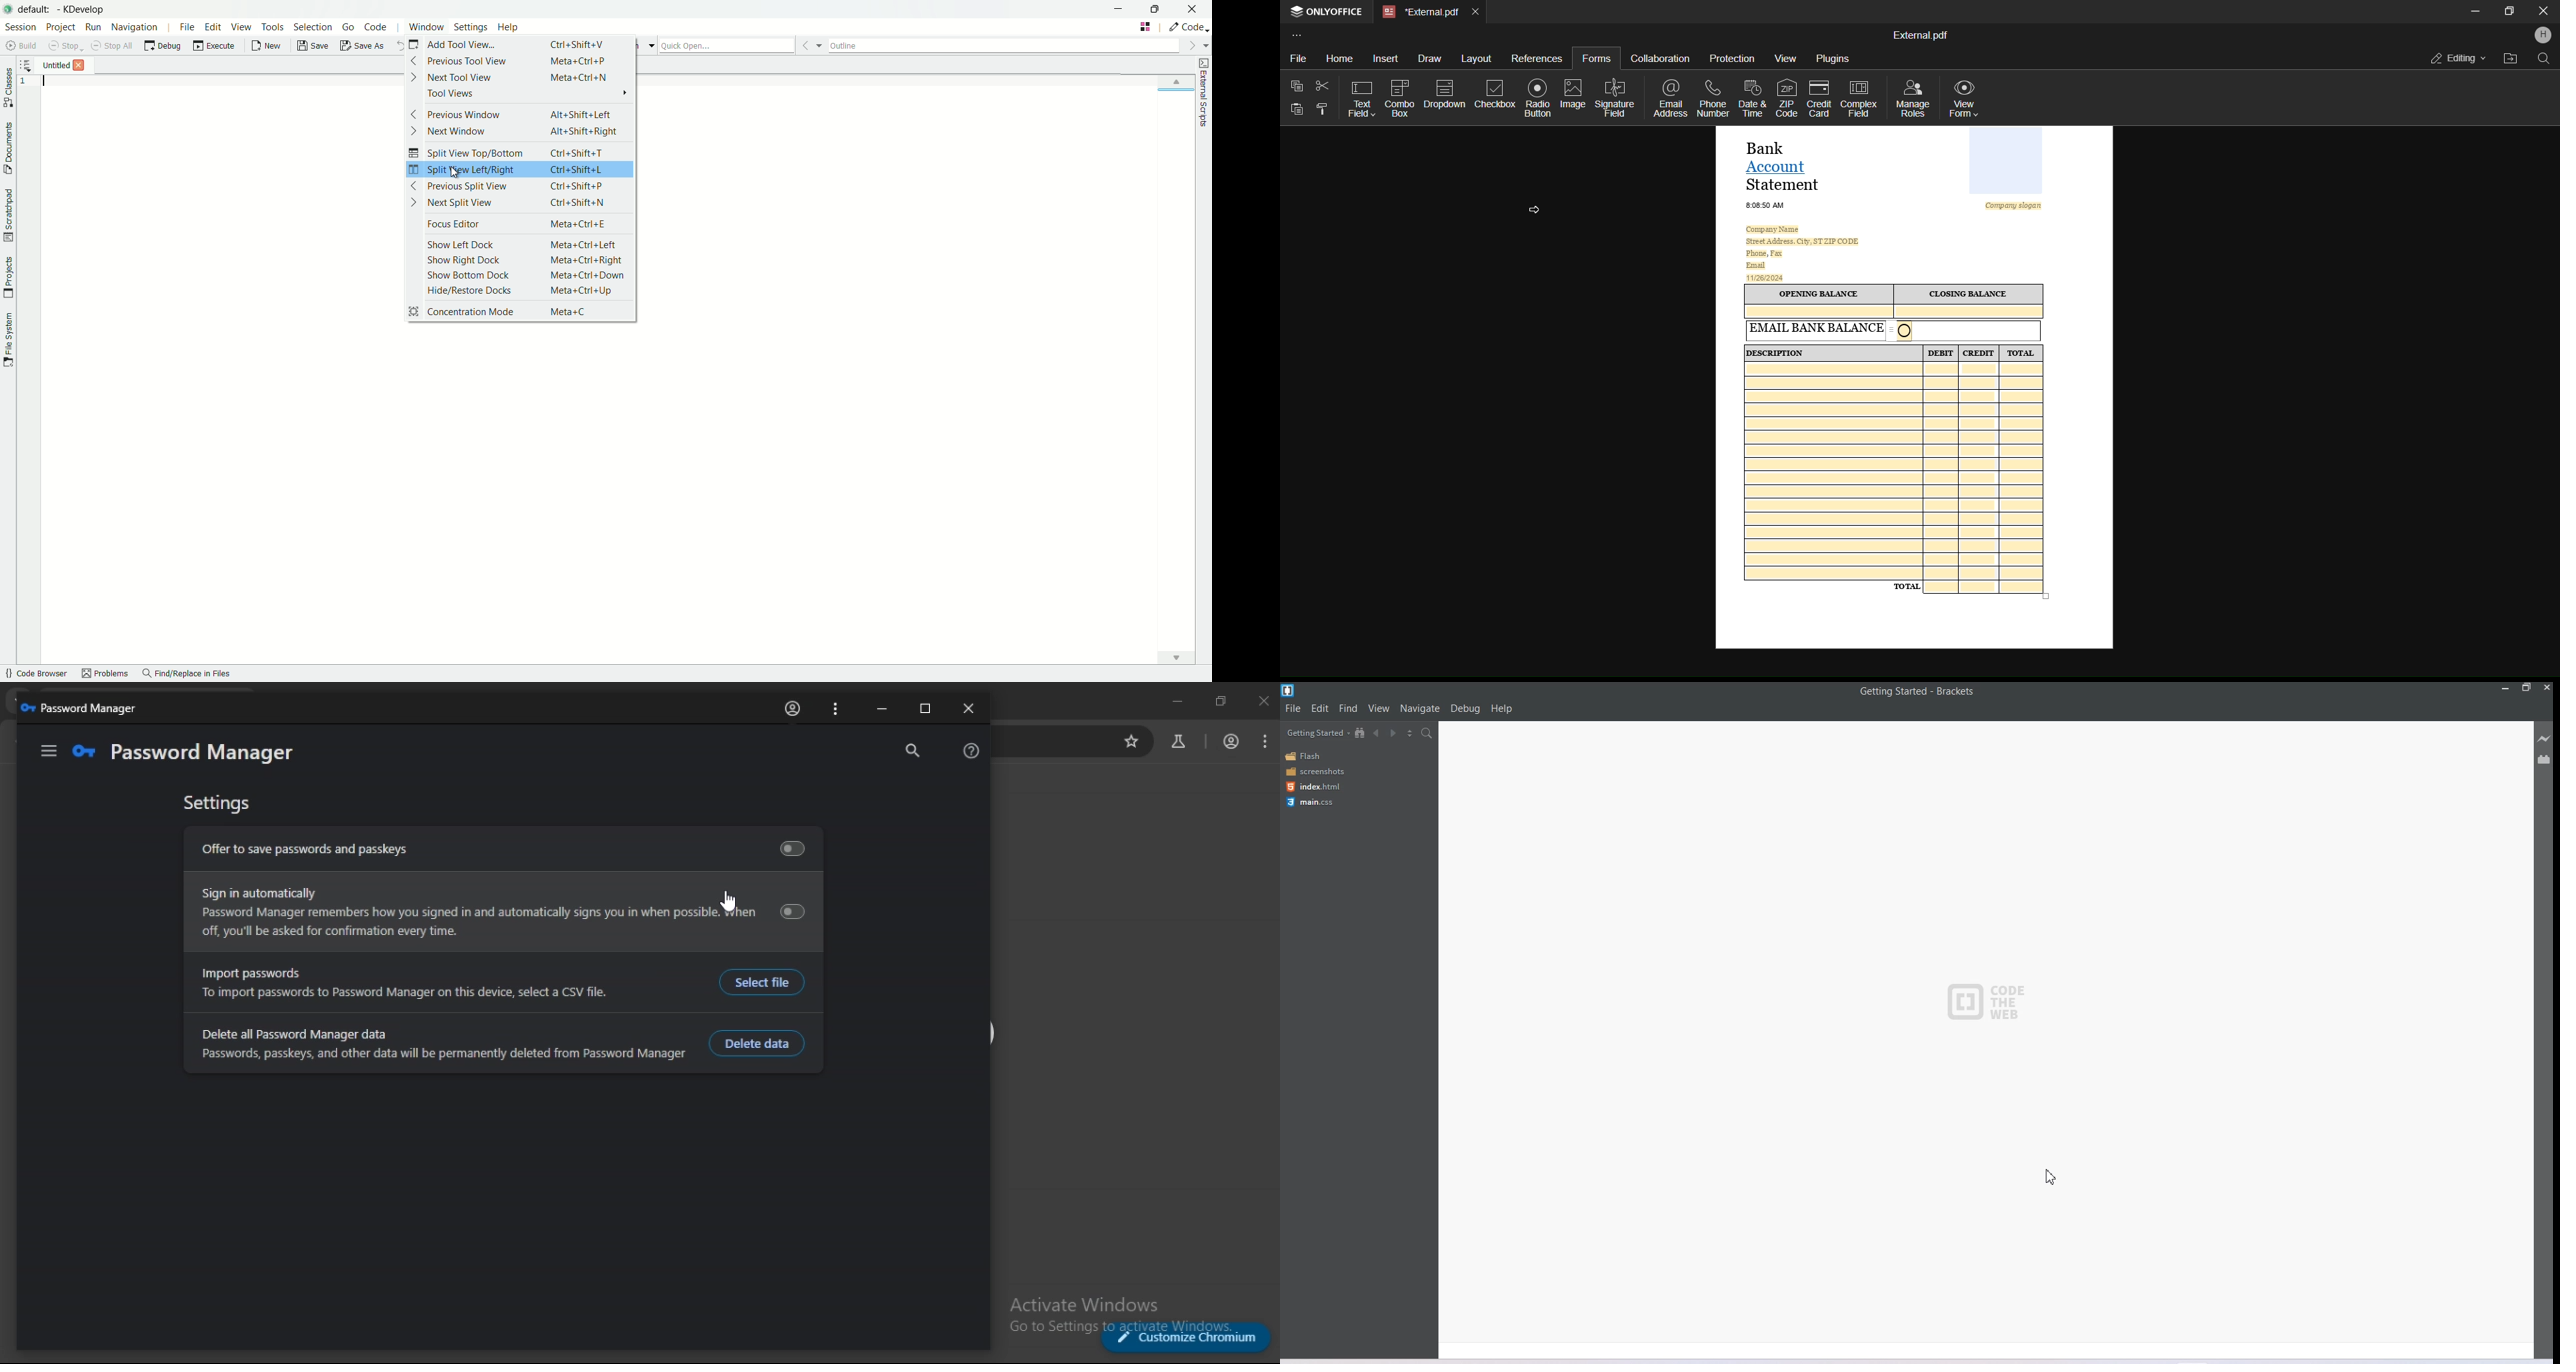 The width and height of the screenshot is (2576, 1372). I want to click on Help, so click(1502, 709).